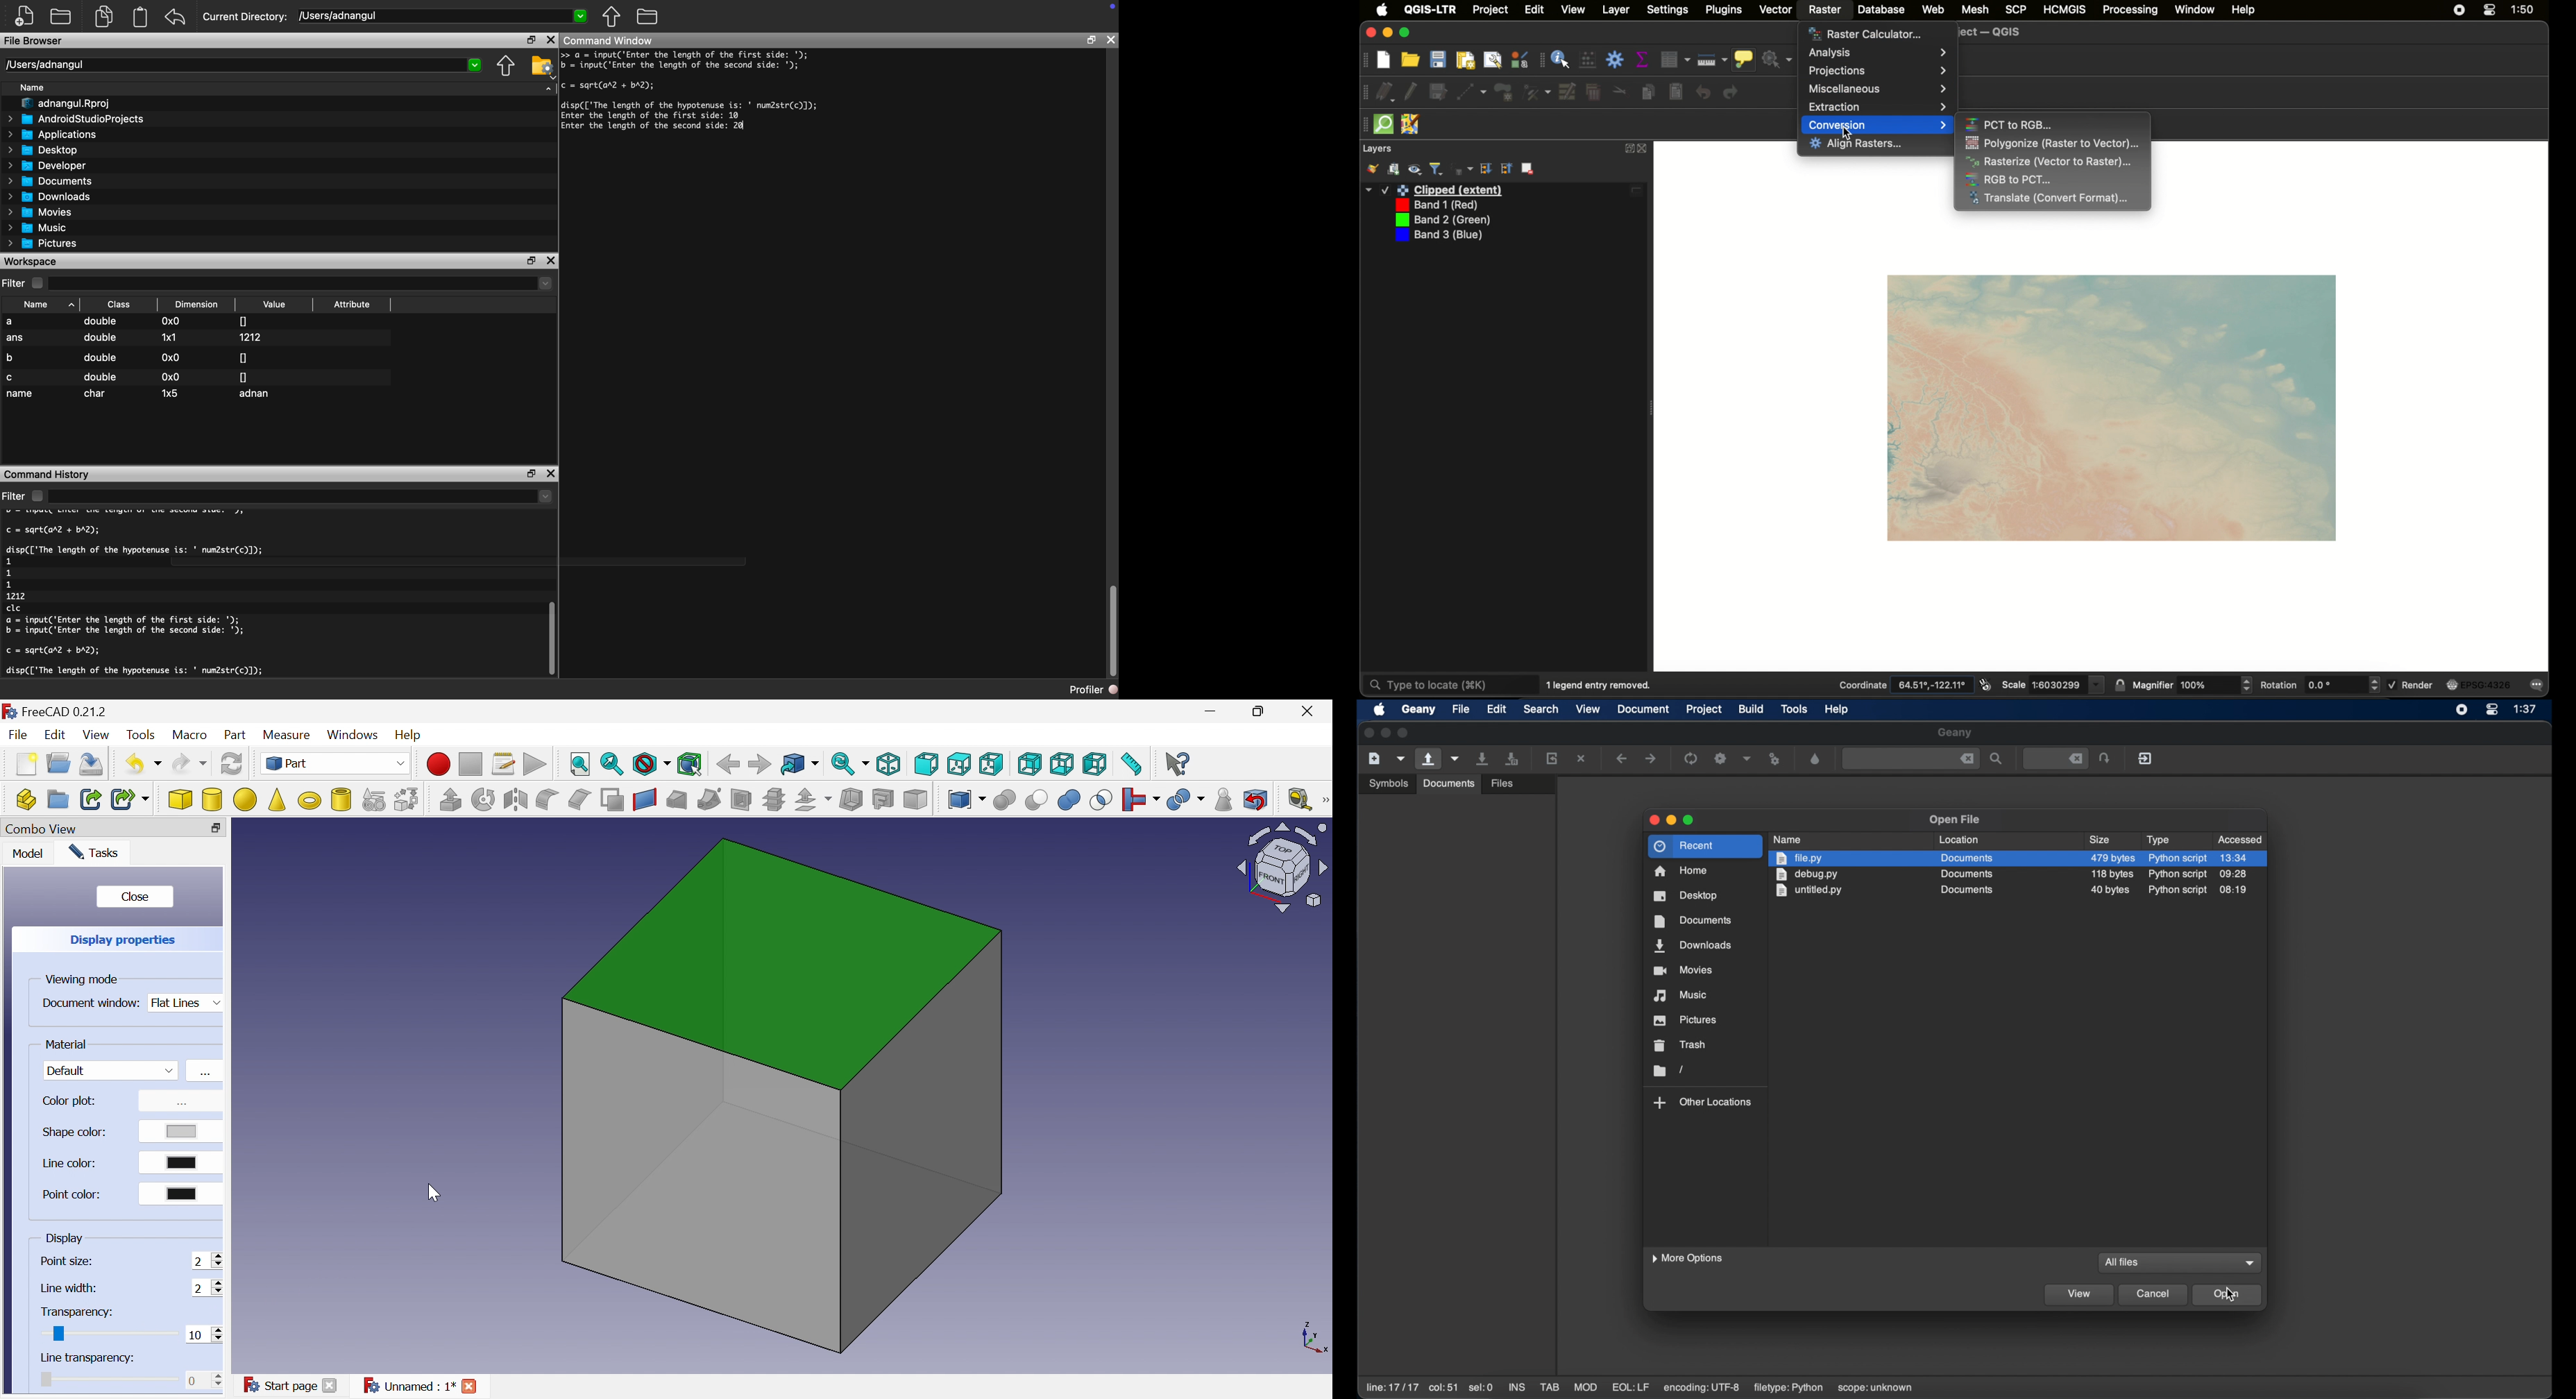 The image size is (2576, 1400). Describe the element at coordinates (67, 1262) in the screenshot. I see `Point size` at that location.